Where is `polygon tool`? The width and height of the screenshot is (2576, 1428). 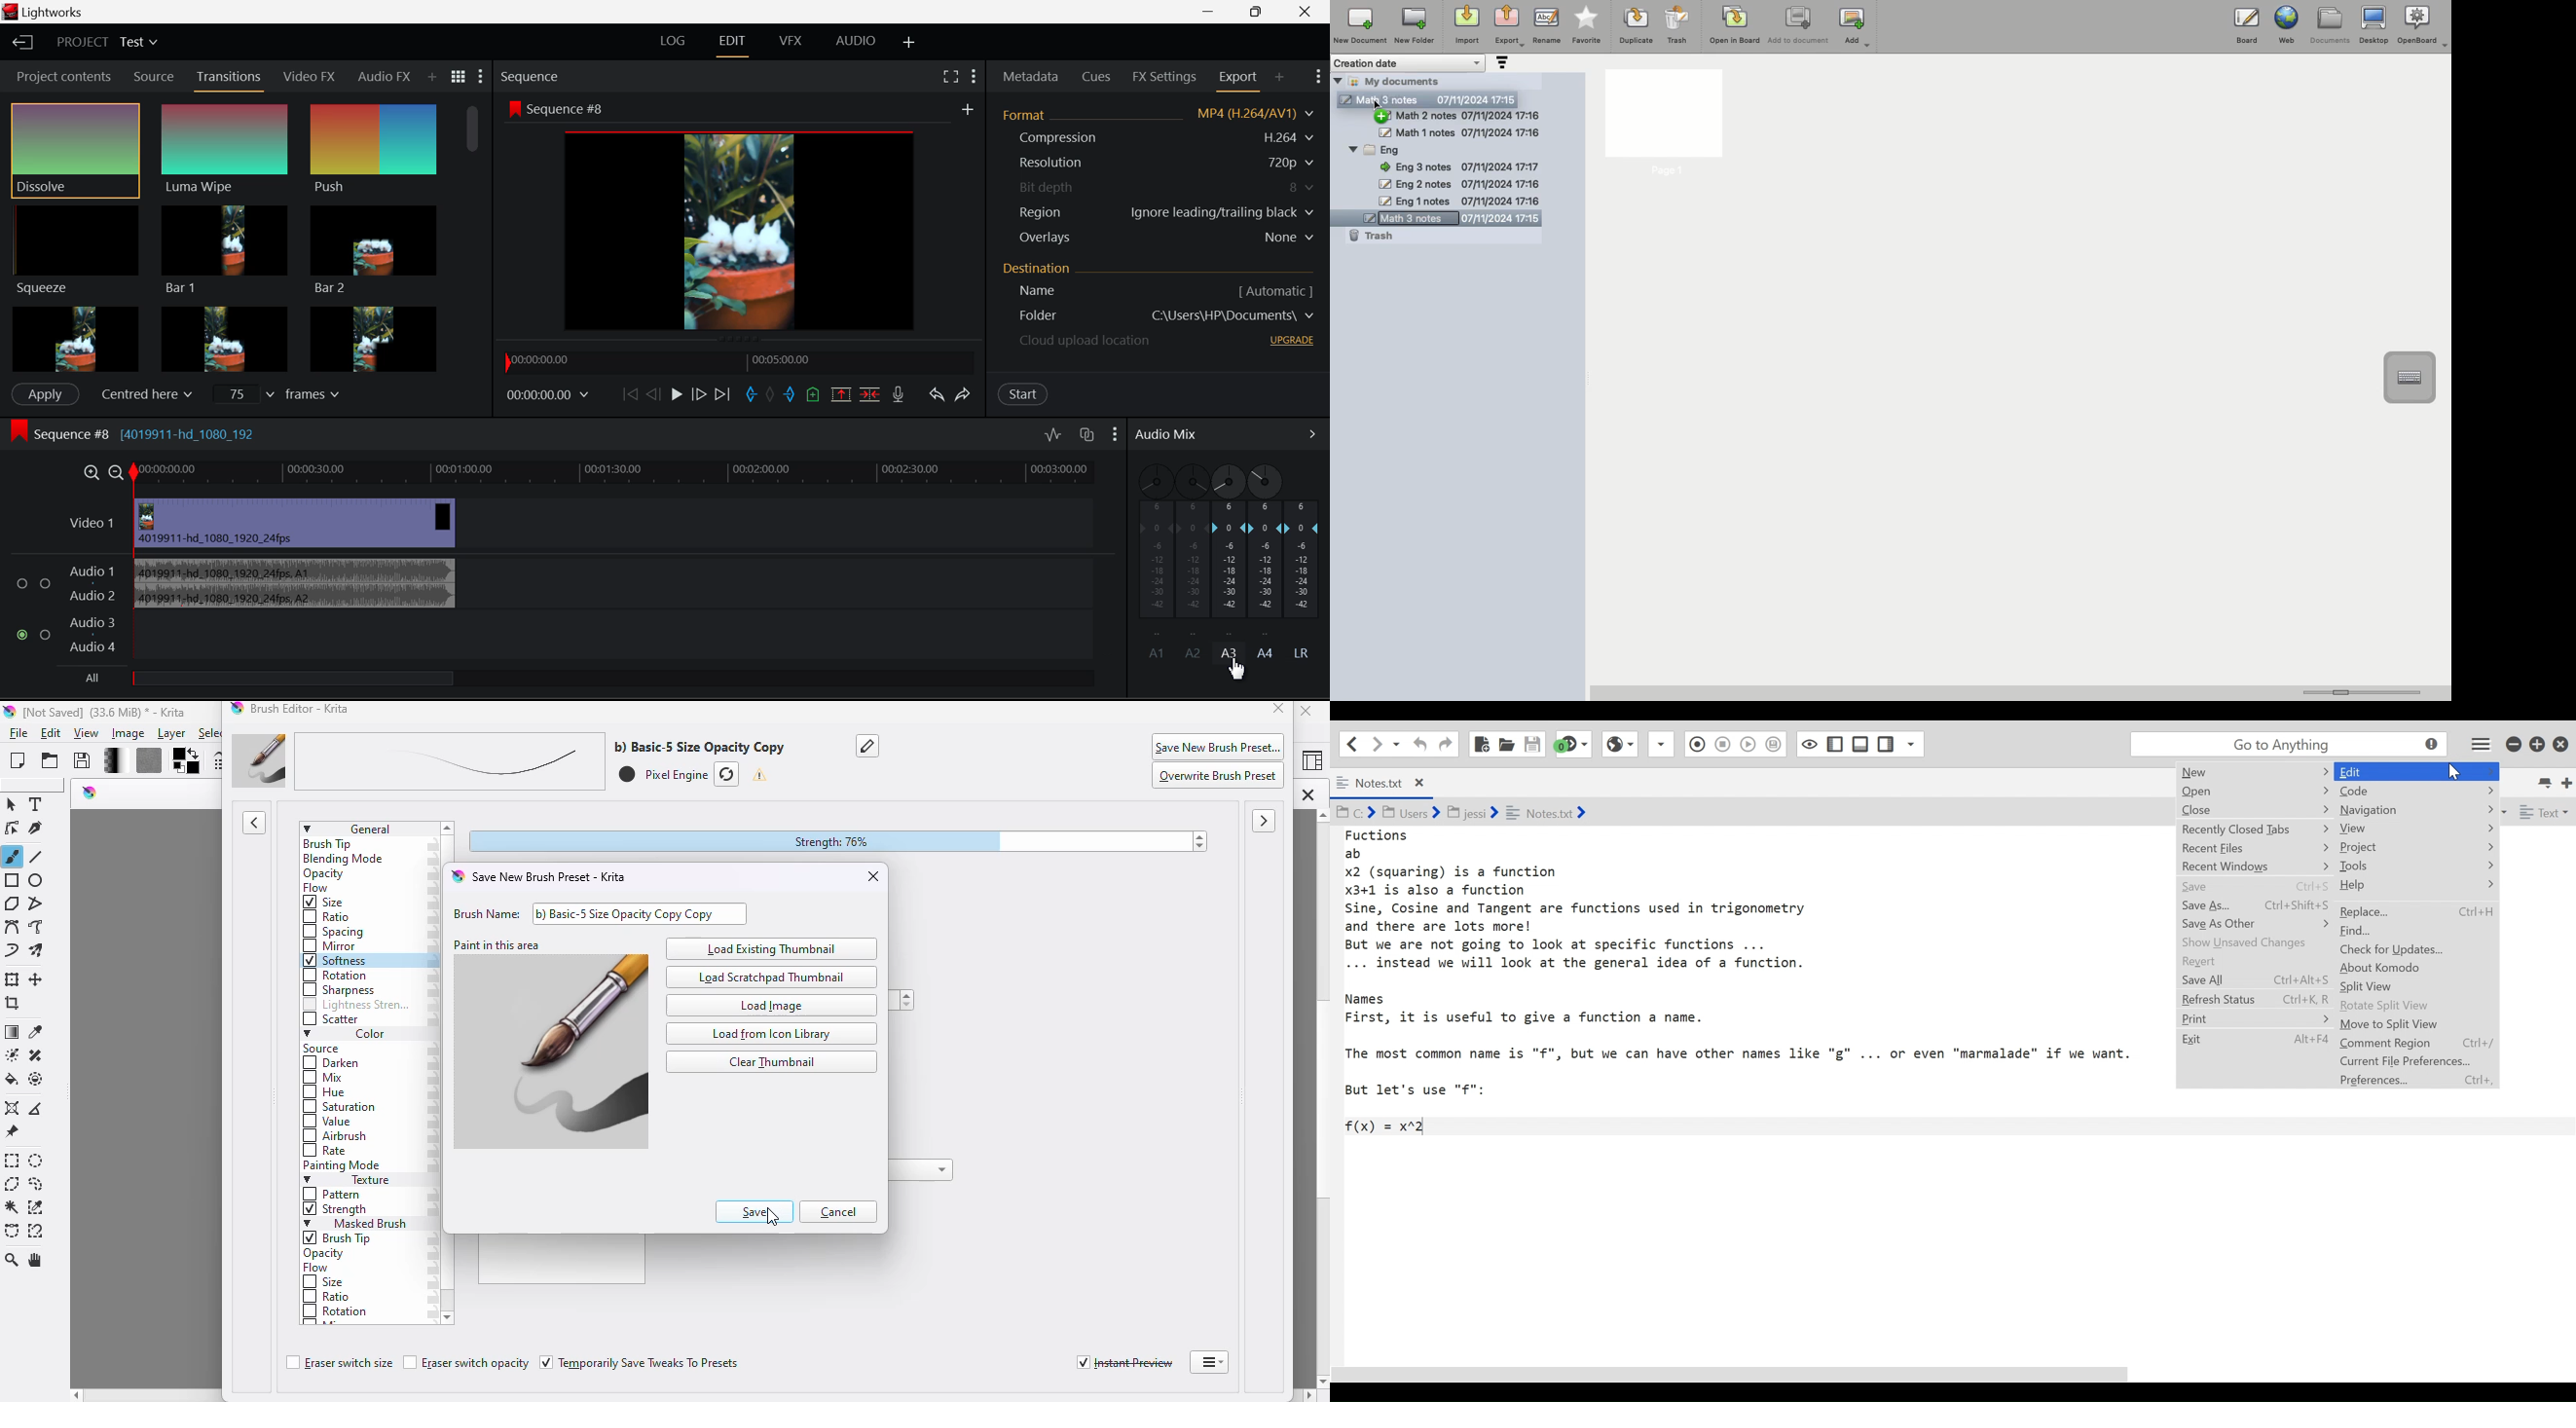 polygon tool is located at coordinates (12, 903).